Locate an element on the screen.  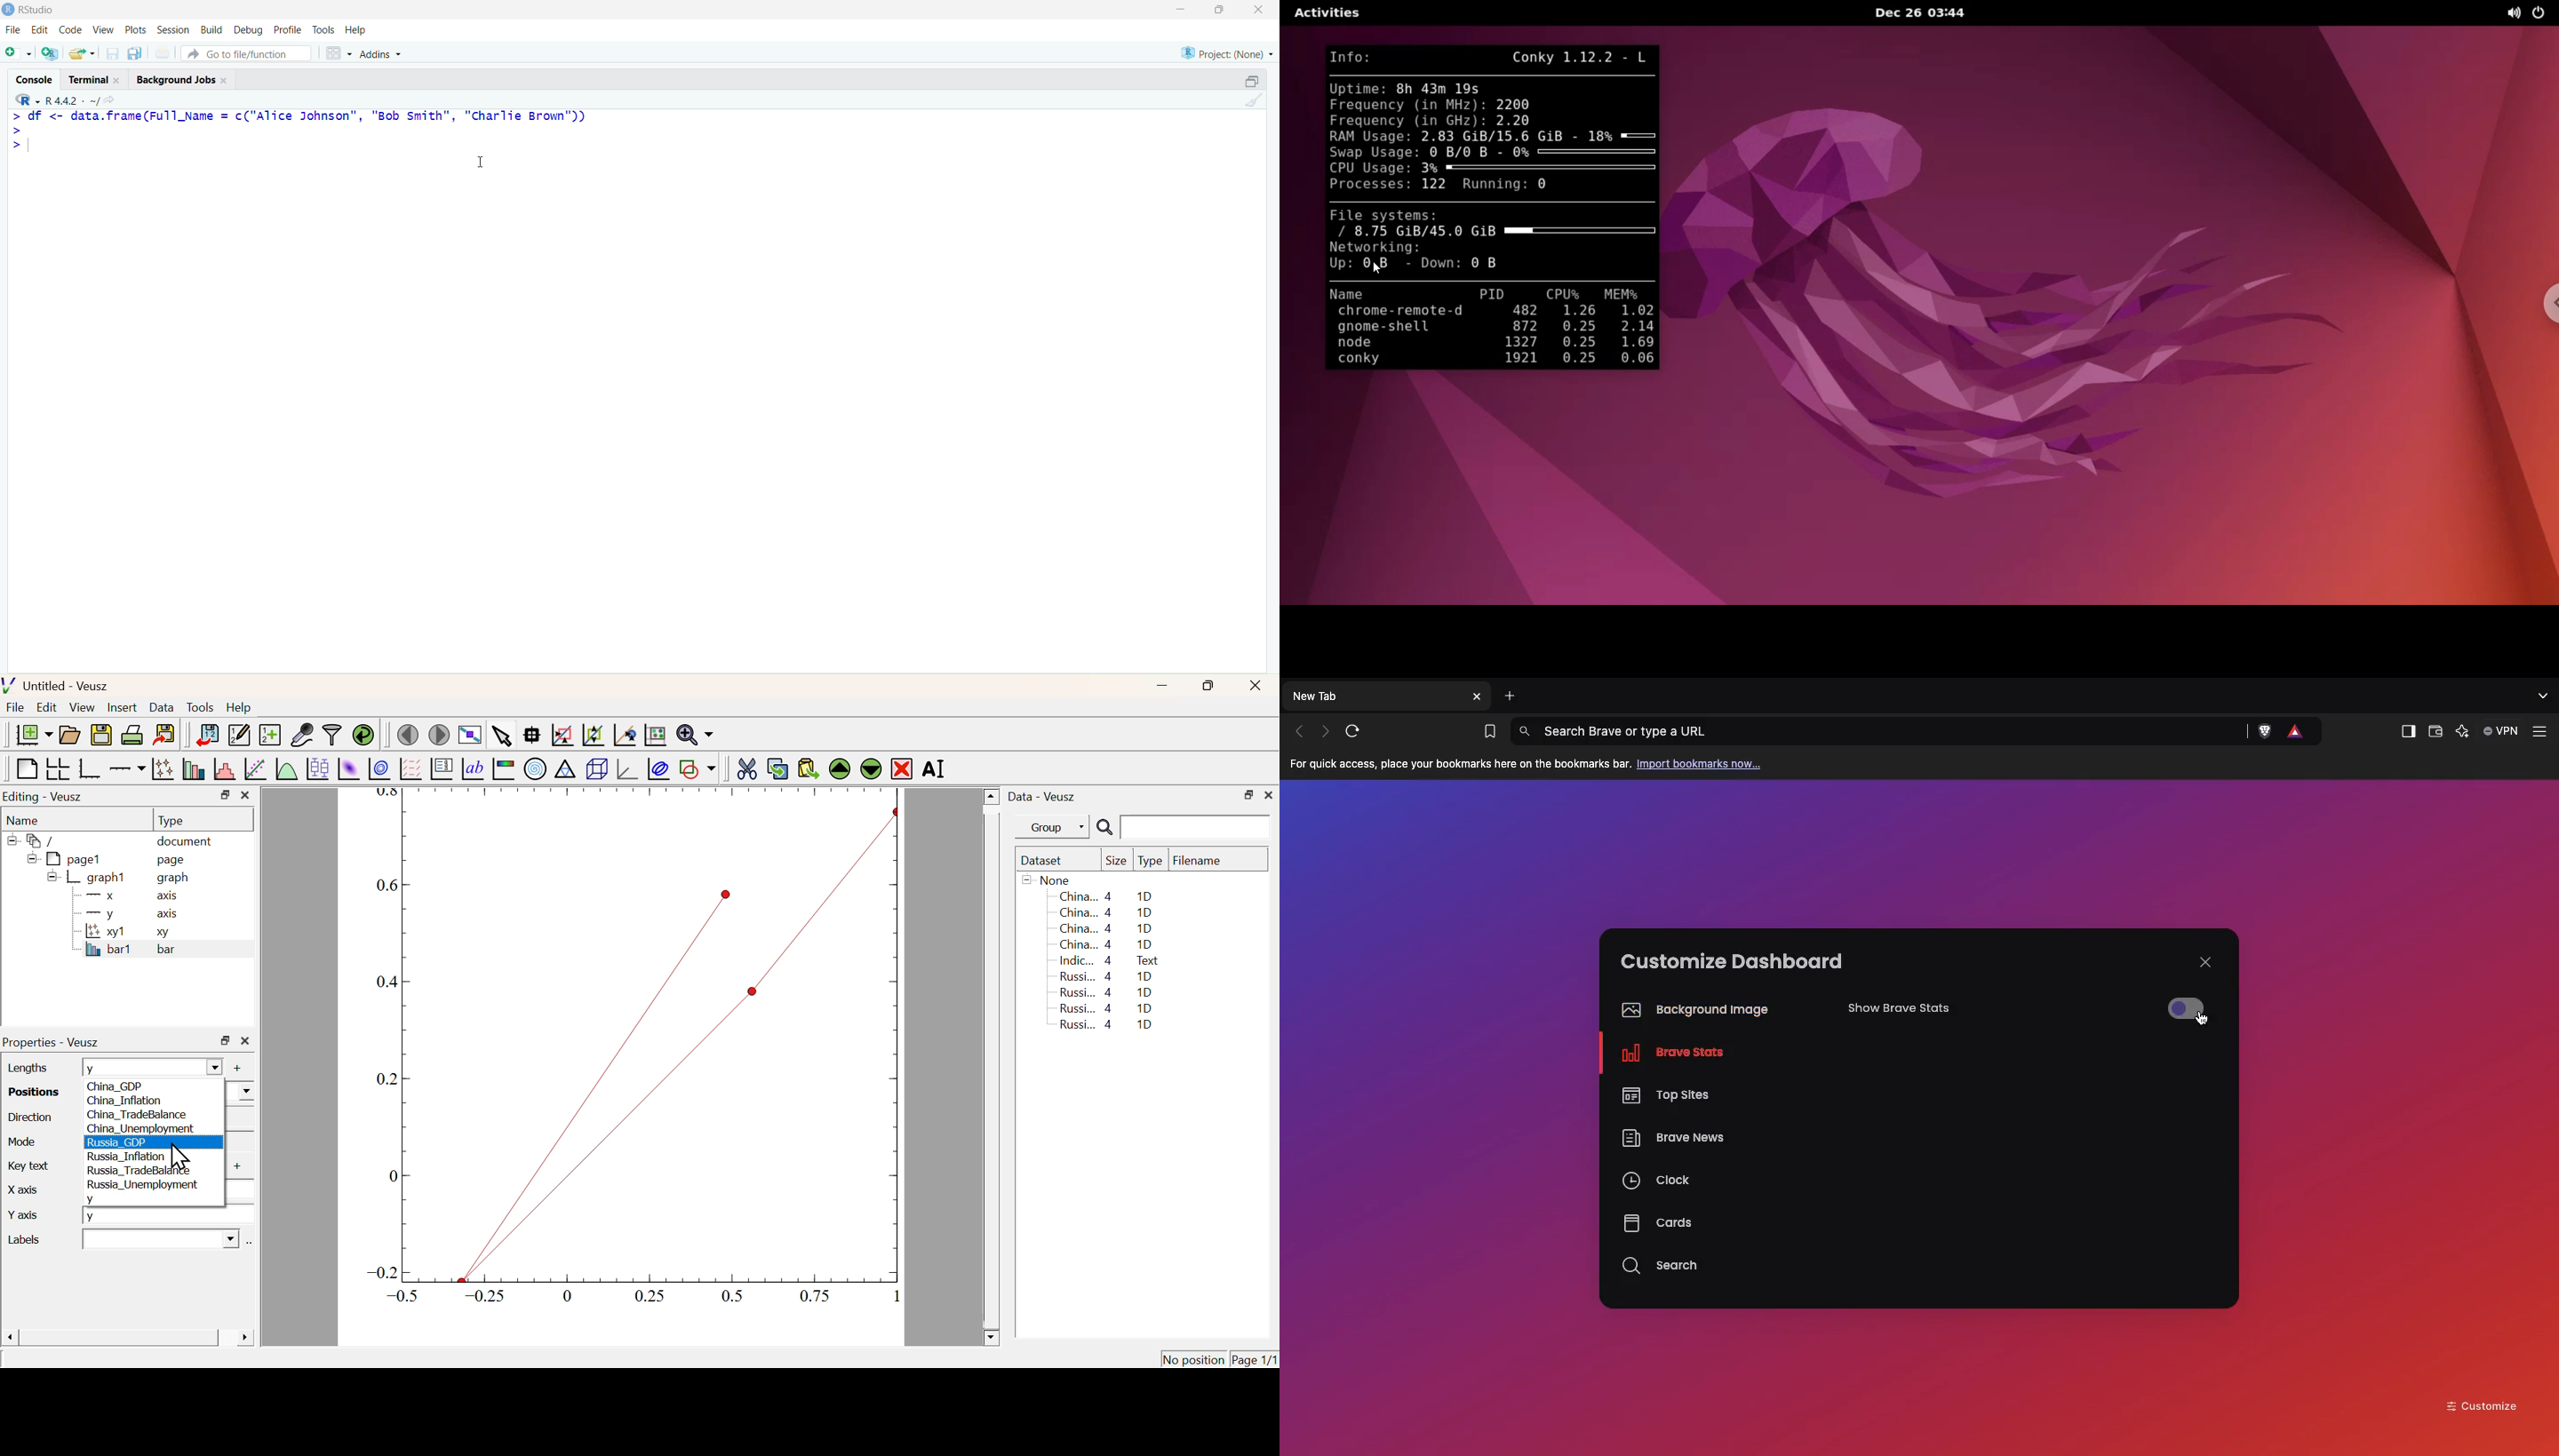
Tools is located at coordinates (200, 708).